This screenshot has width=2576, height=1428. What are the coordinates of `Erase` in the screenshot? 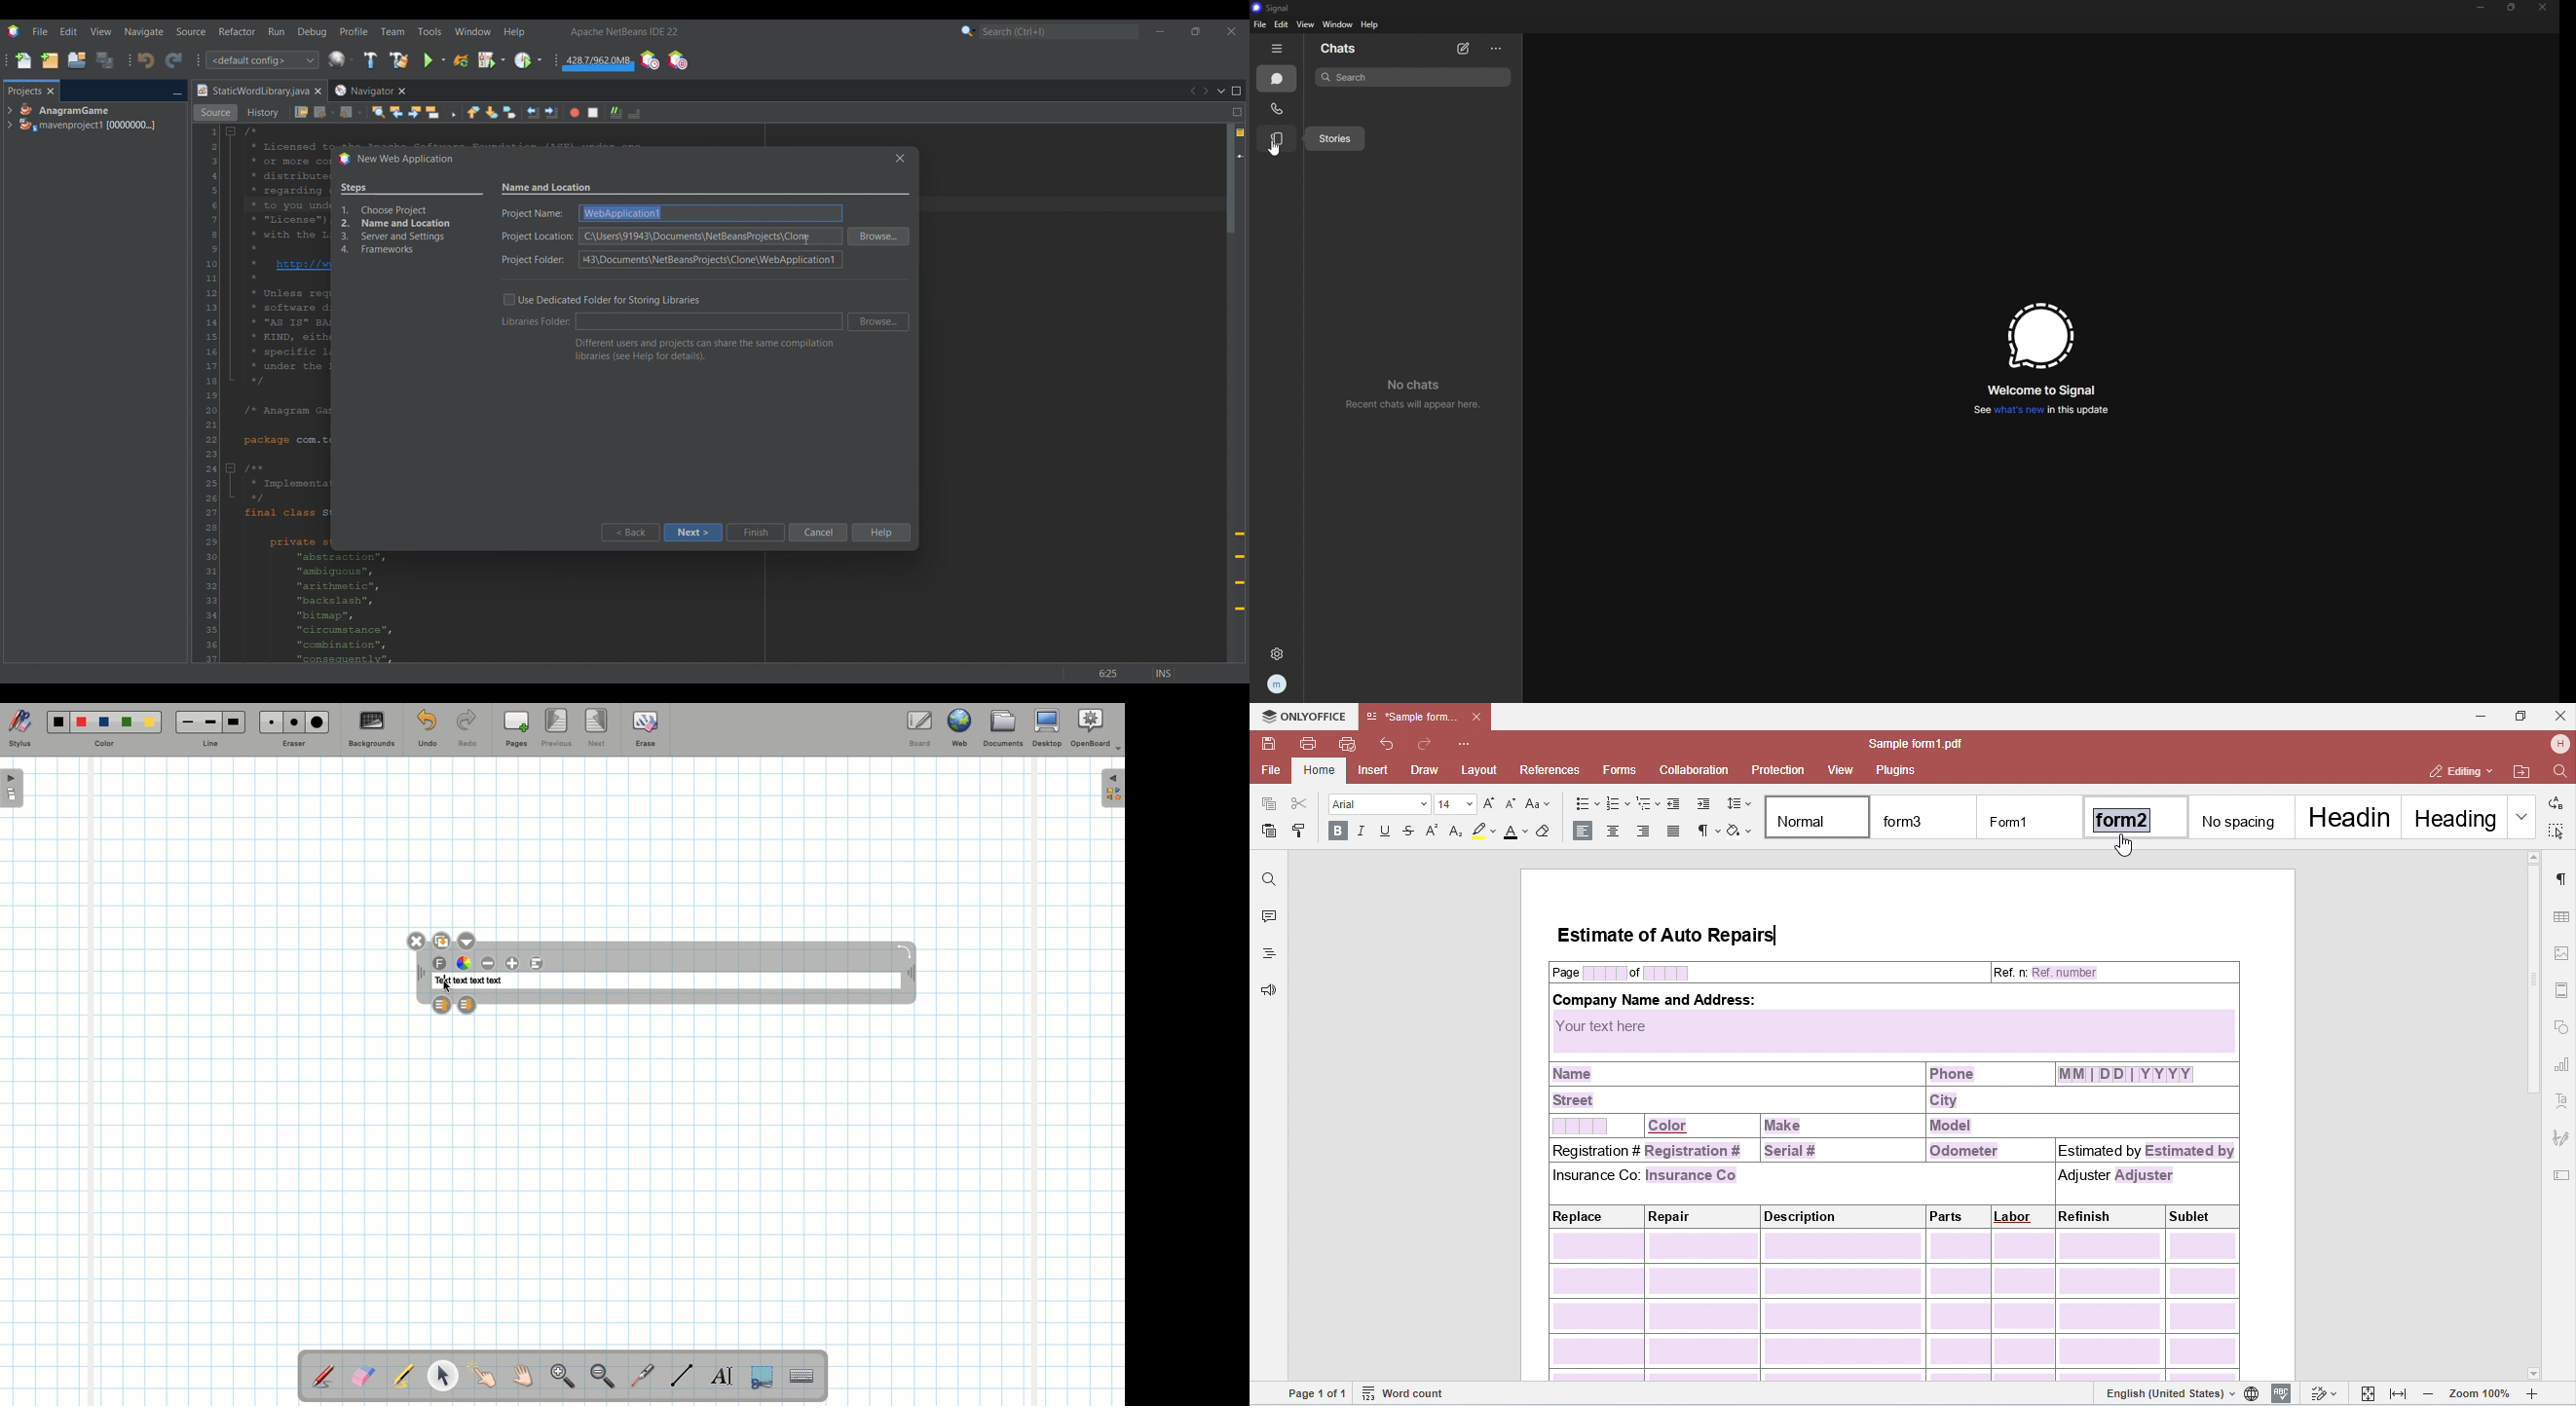 It's located at (645, 728).